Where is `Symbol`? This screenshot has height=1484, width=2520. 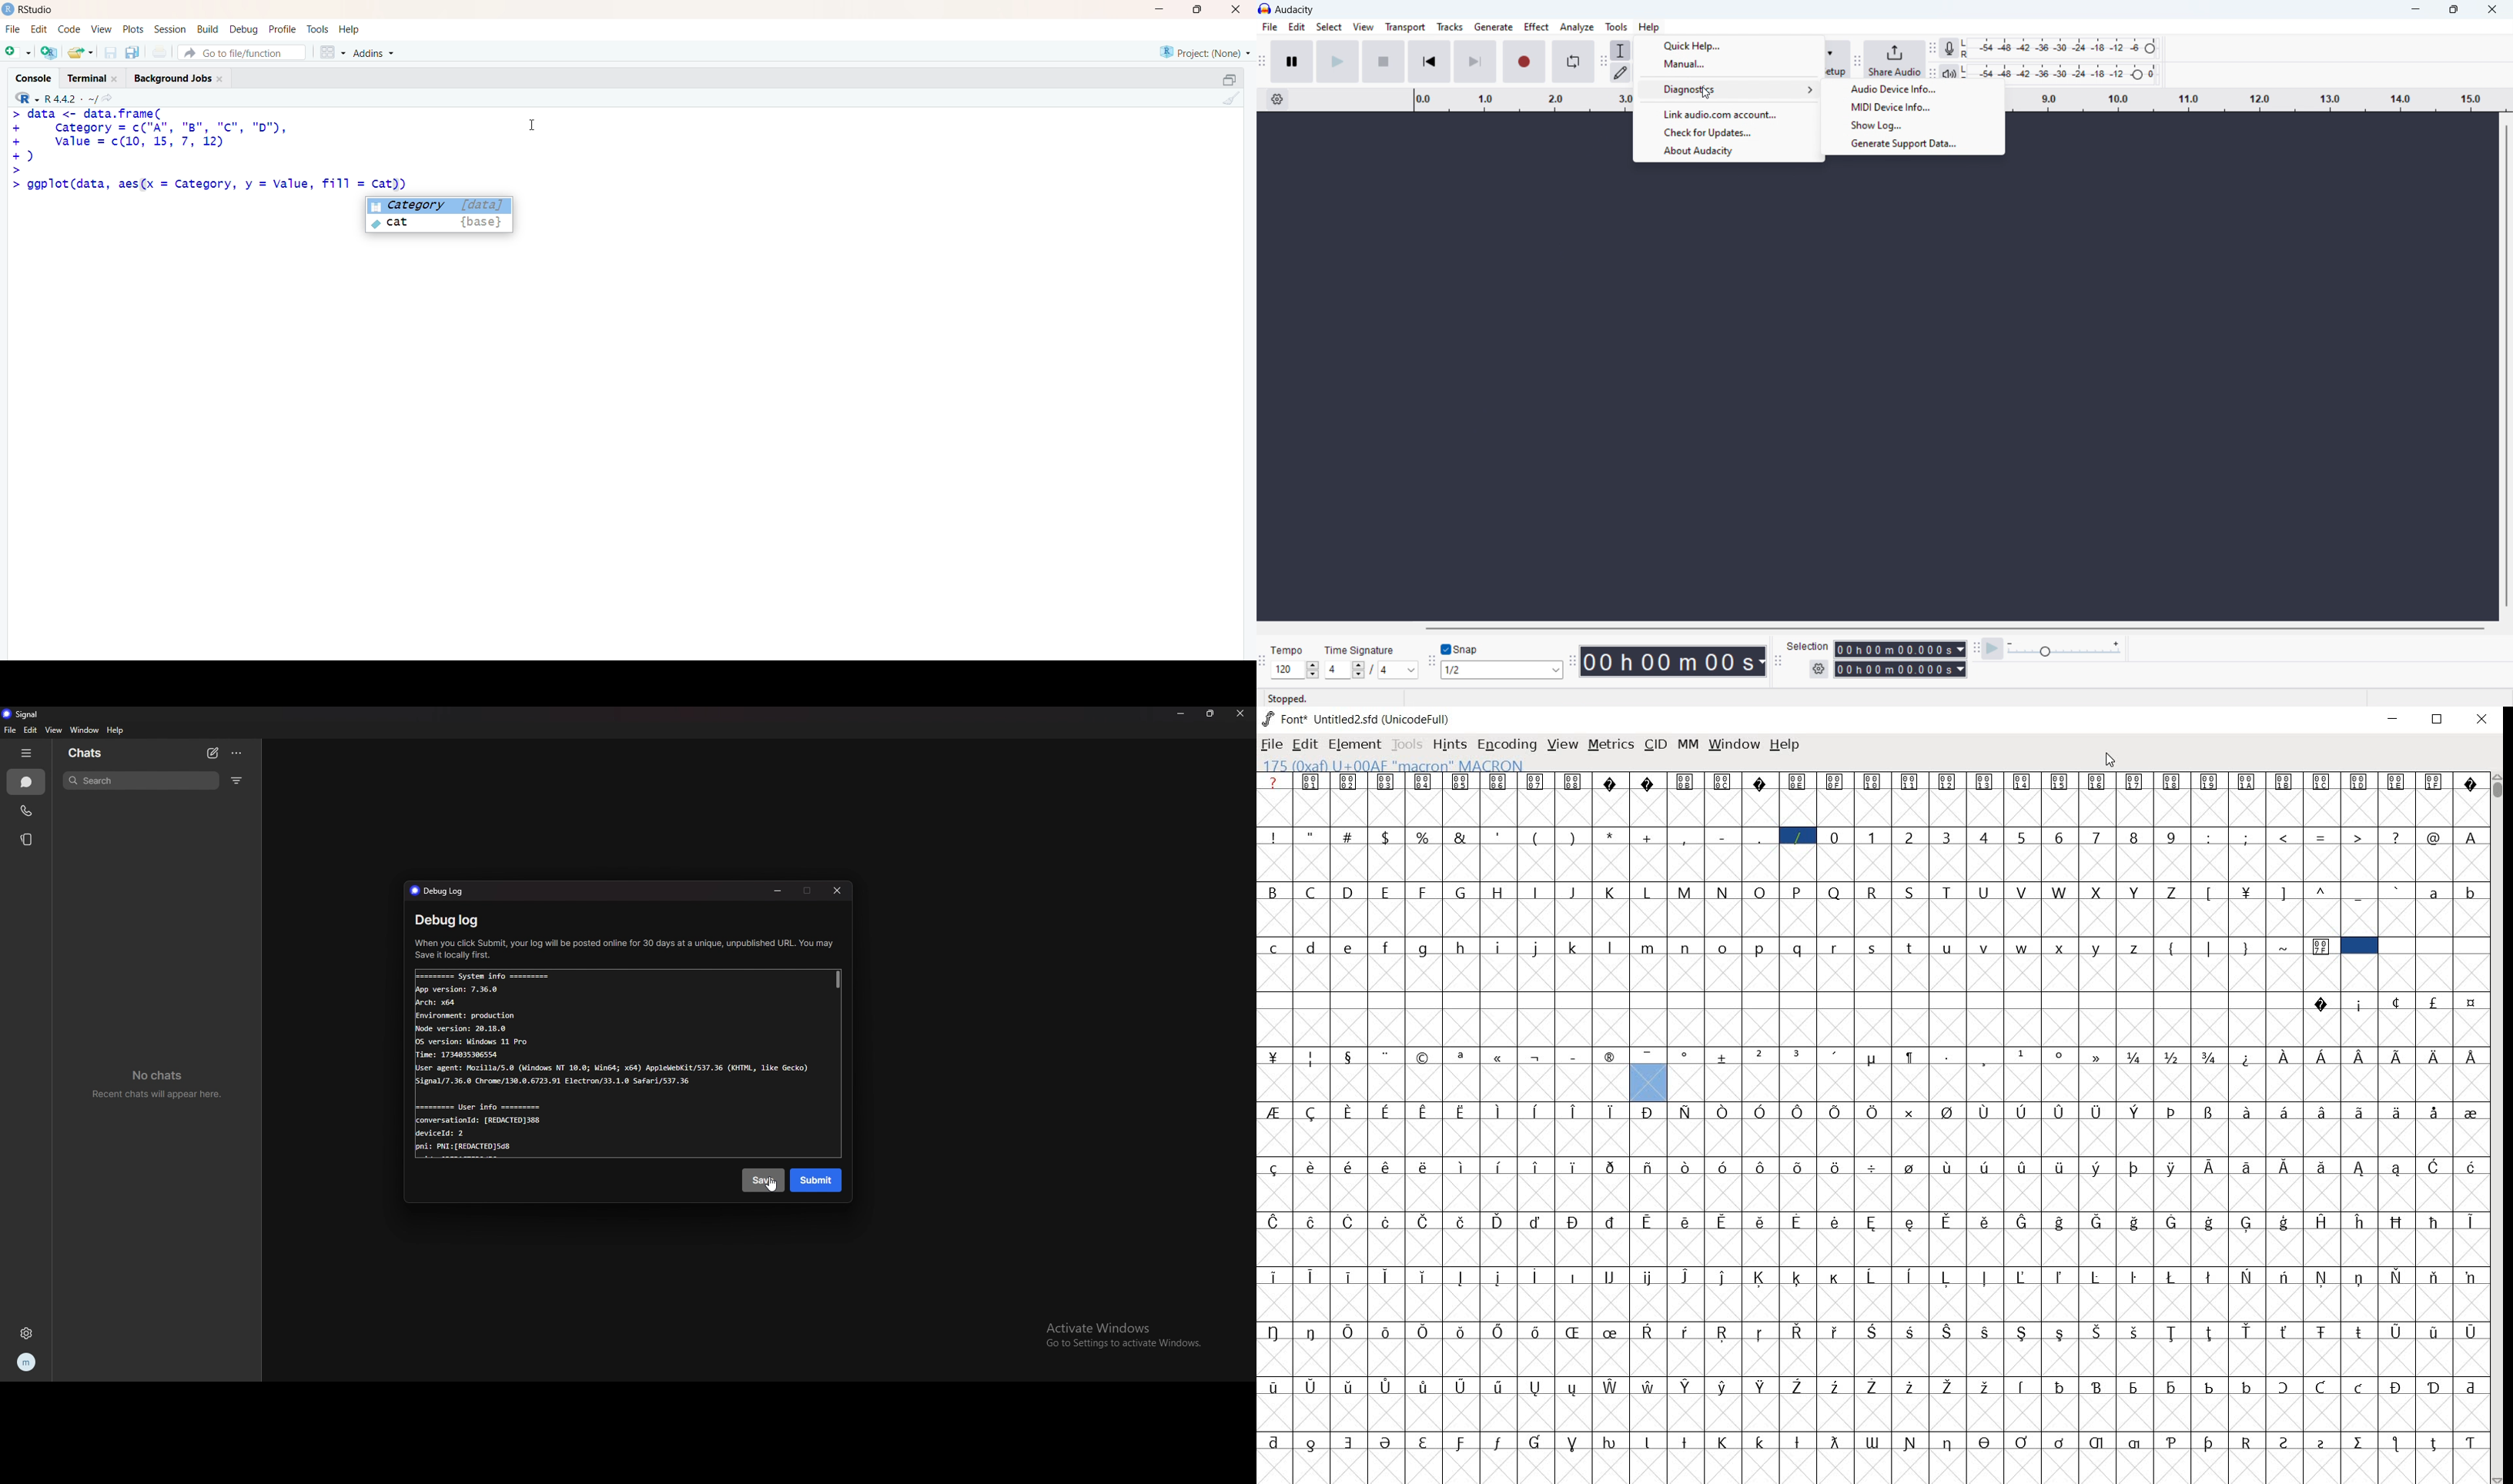 Symbol is located at coordinates (2322, 1111).